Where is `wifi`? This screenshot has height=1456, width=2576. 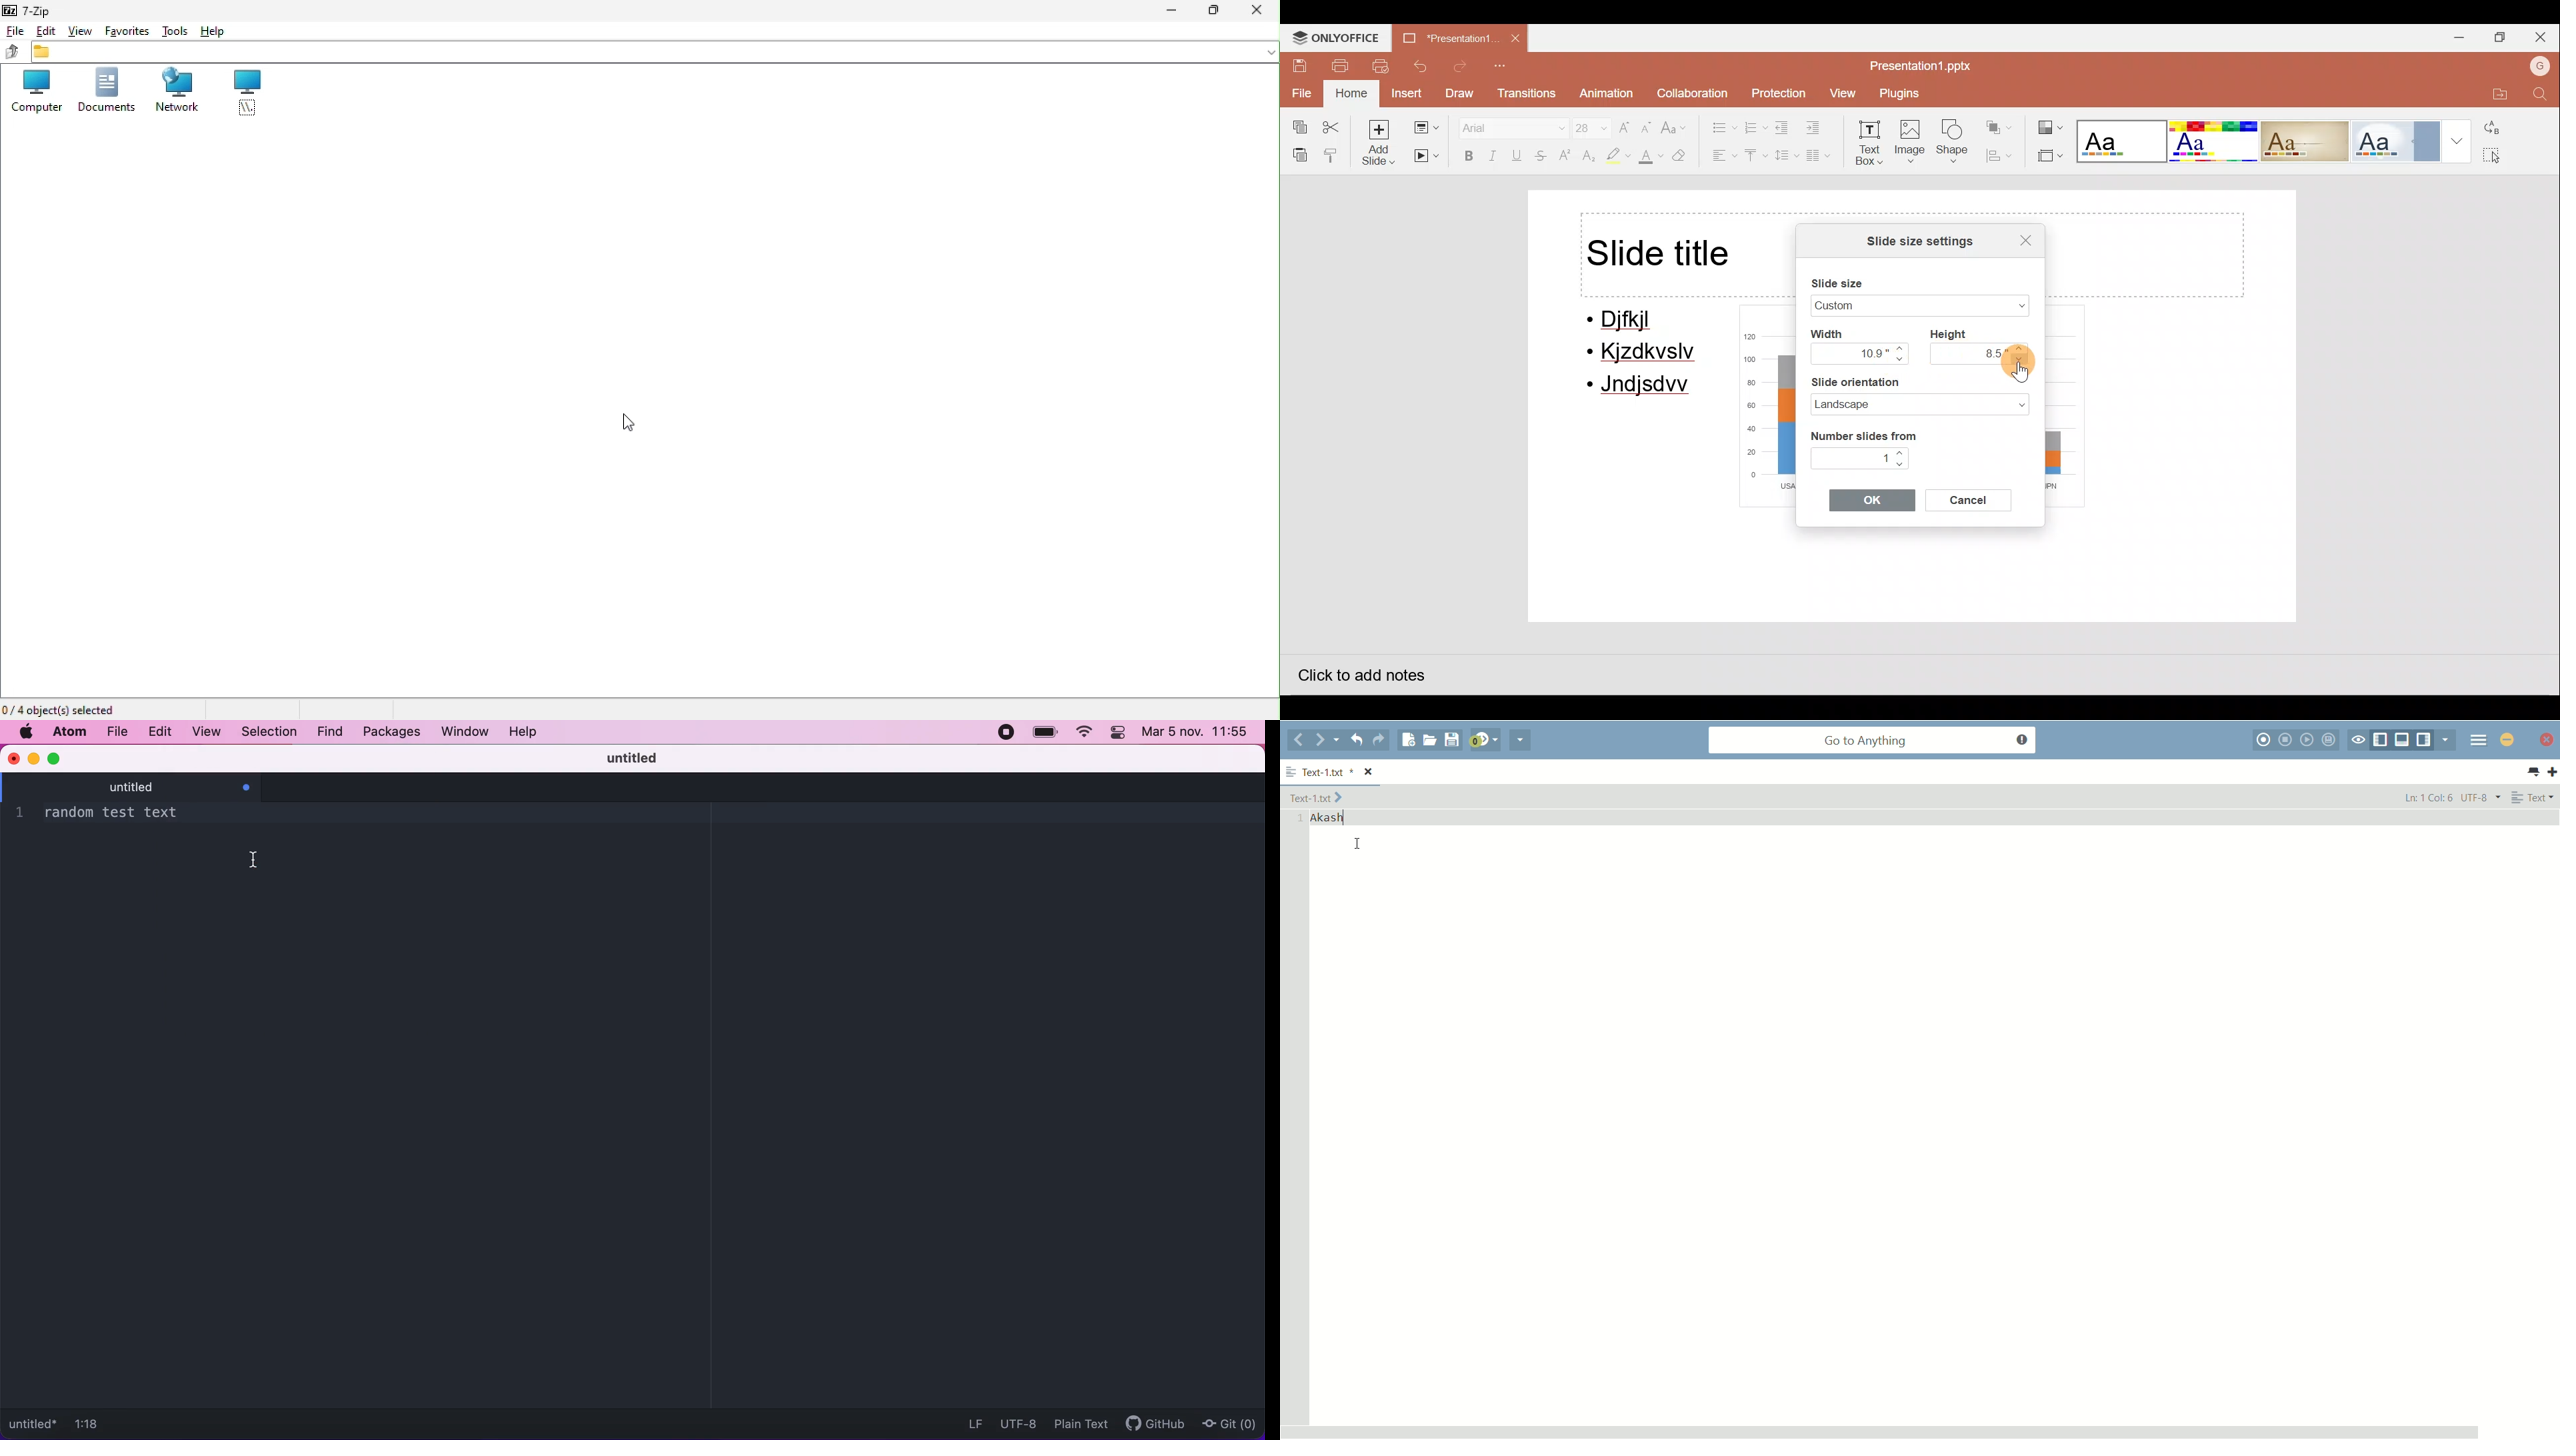
wifi is located at coordinates (1082, 732).